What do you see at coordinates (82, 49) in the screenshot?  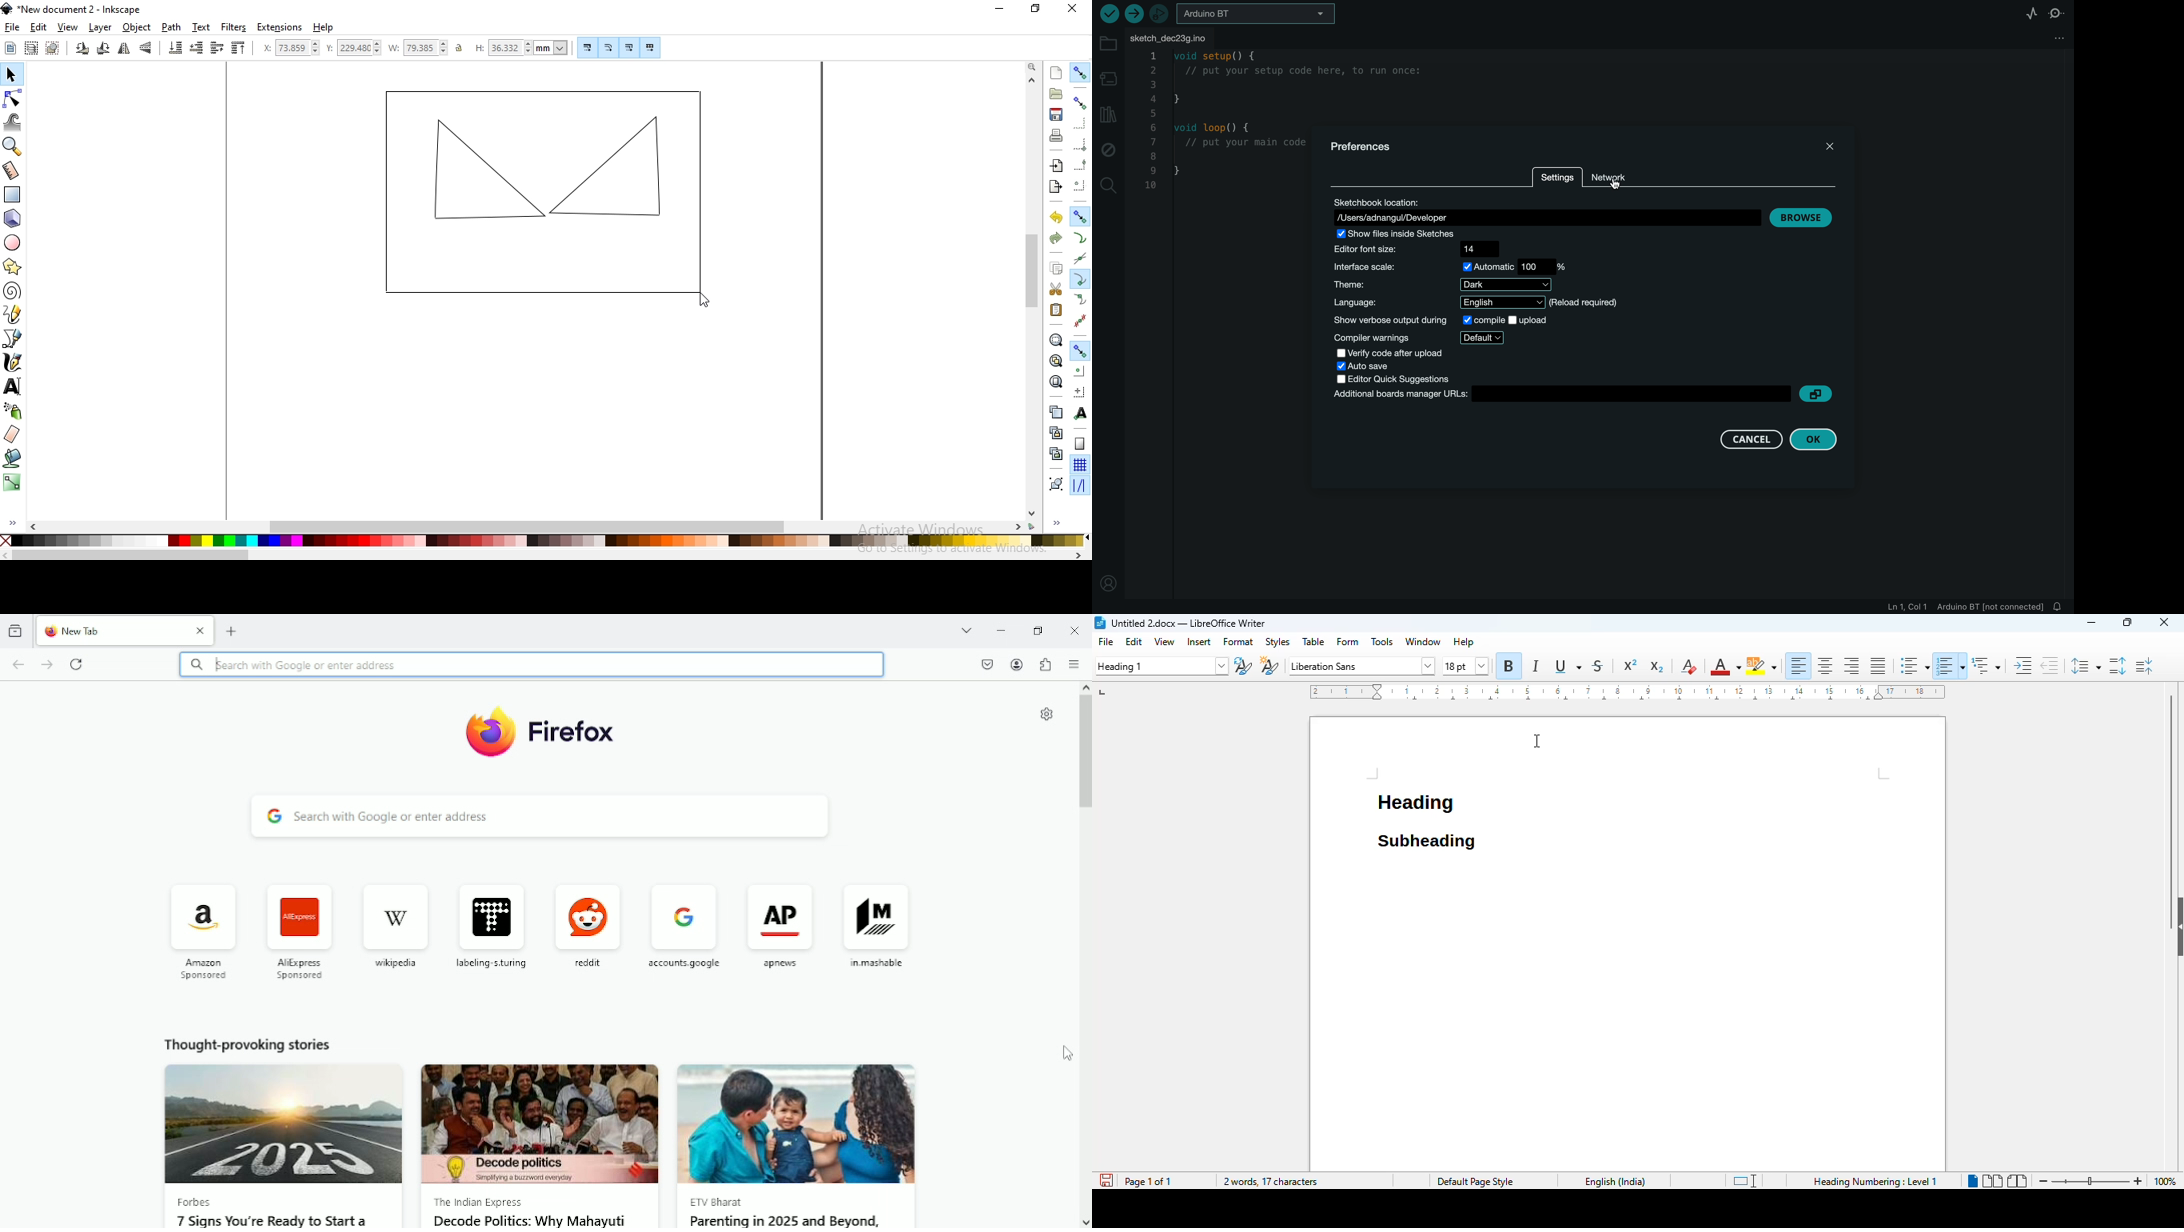 I see `rotate 90 counter clockwise` at bounding box center [82, 49].